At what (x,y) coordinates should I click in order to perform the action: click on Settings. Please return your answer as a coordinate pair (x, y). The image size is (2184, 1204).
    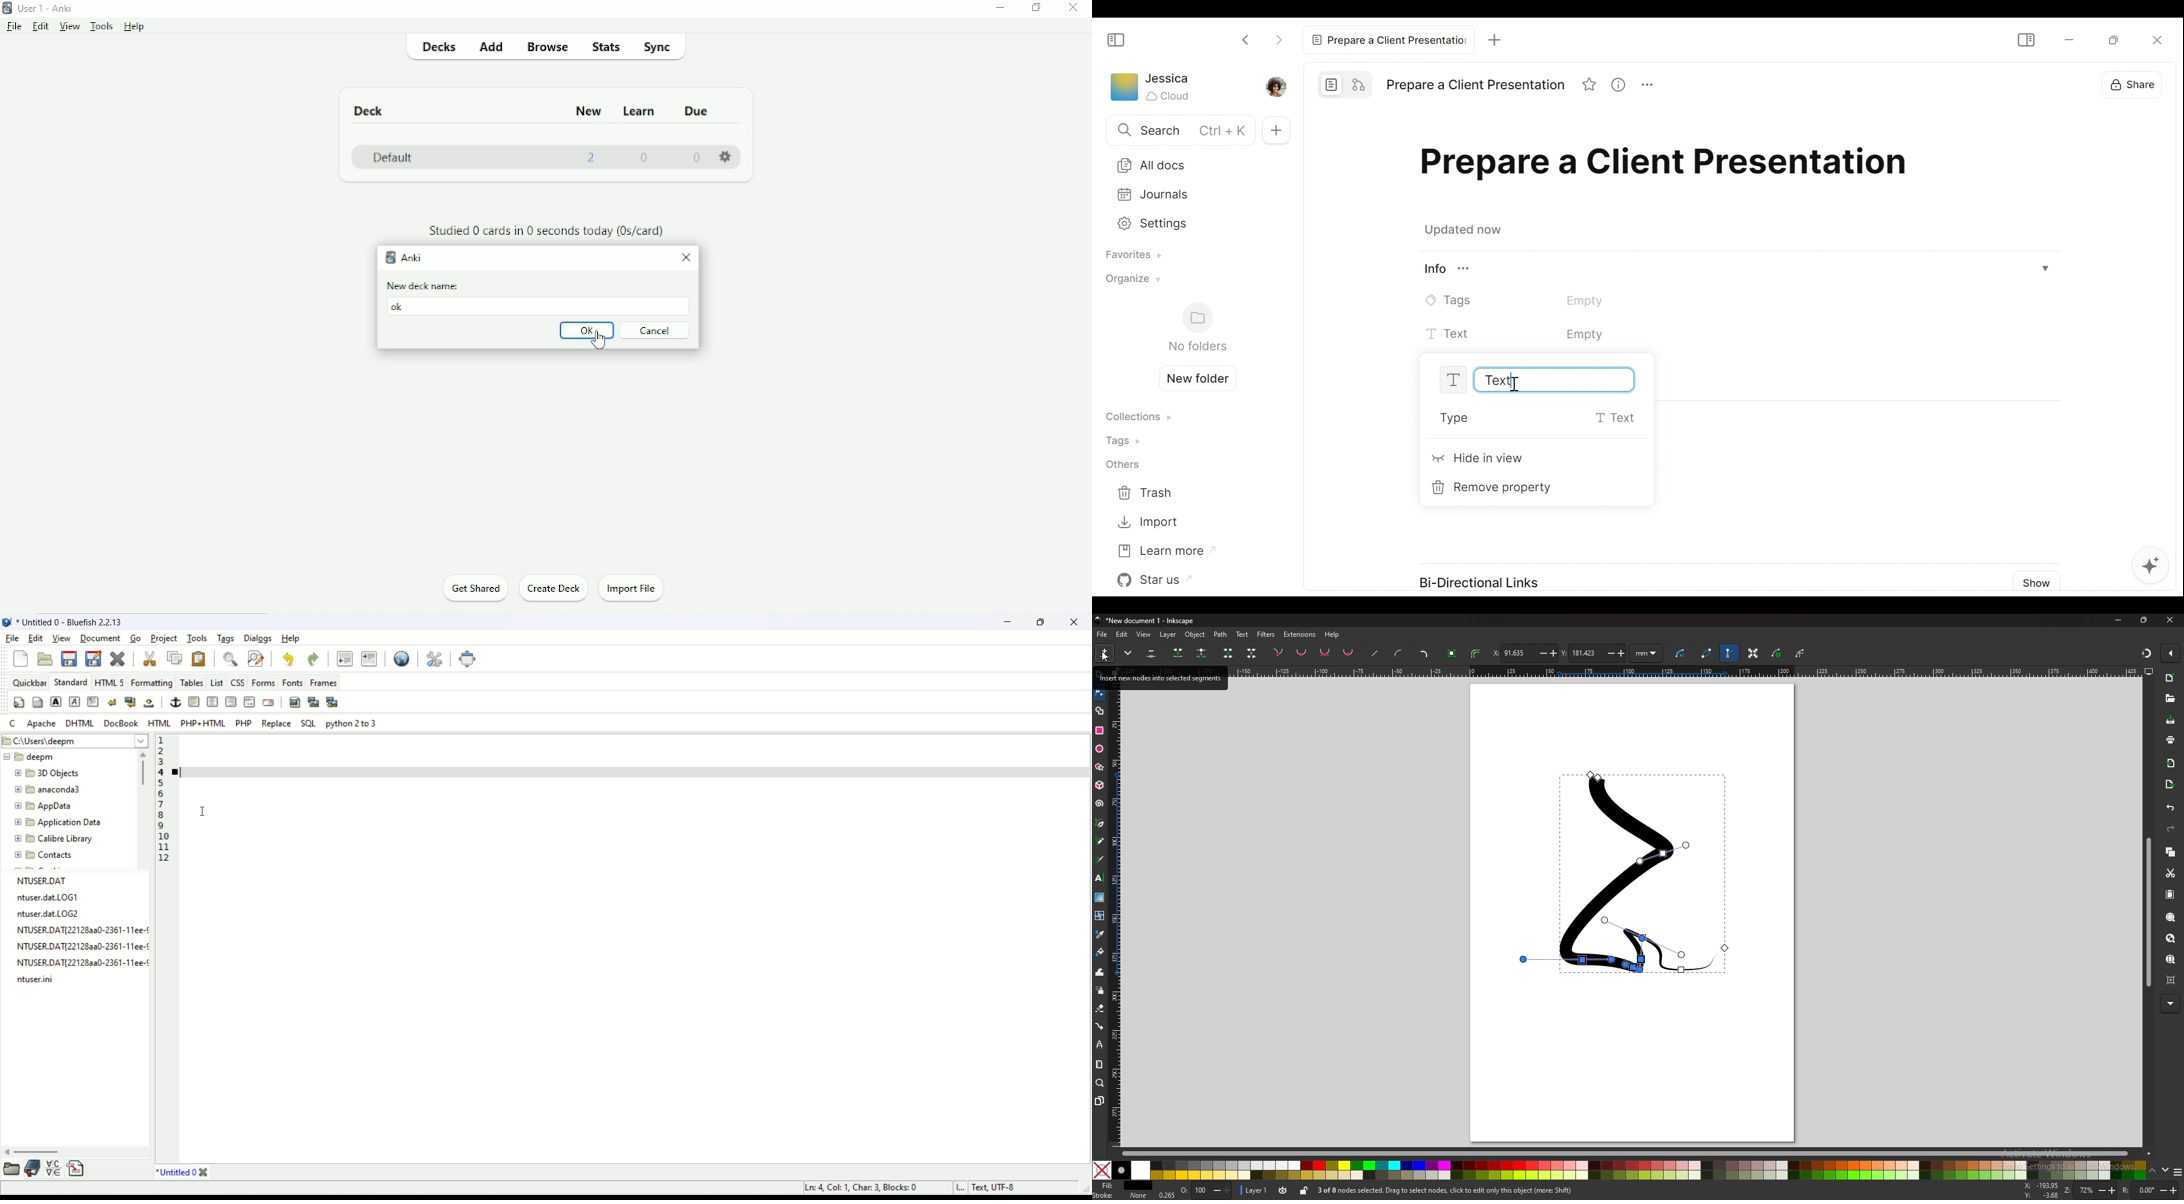
    Looking at the image, I should click on (726, 154).